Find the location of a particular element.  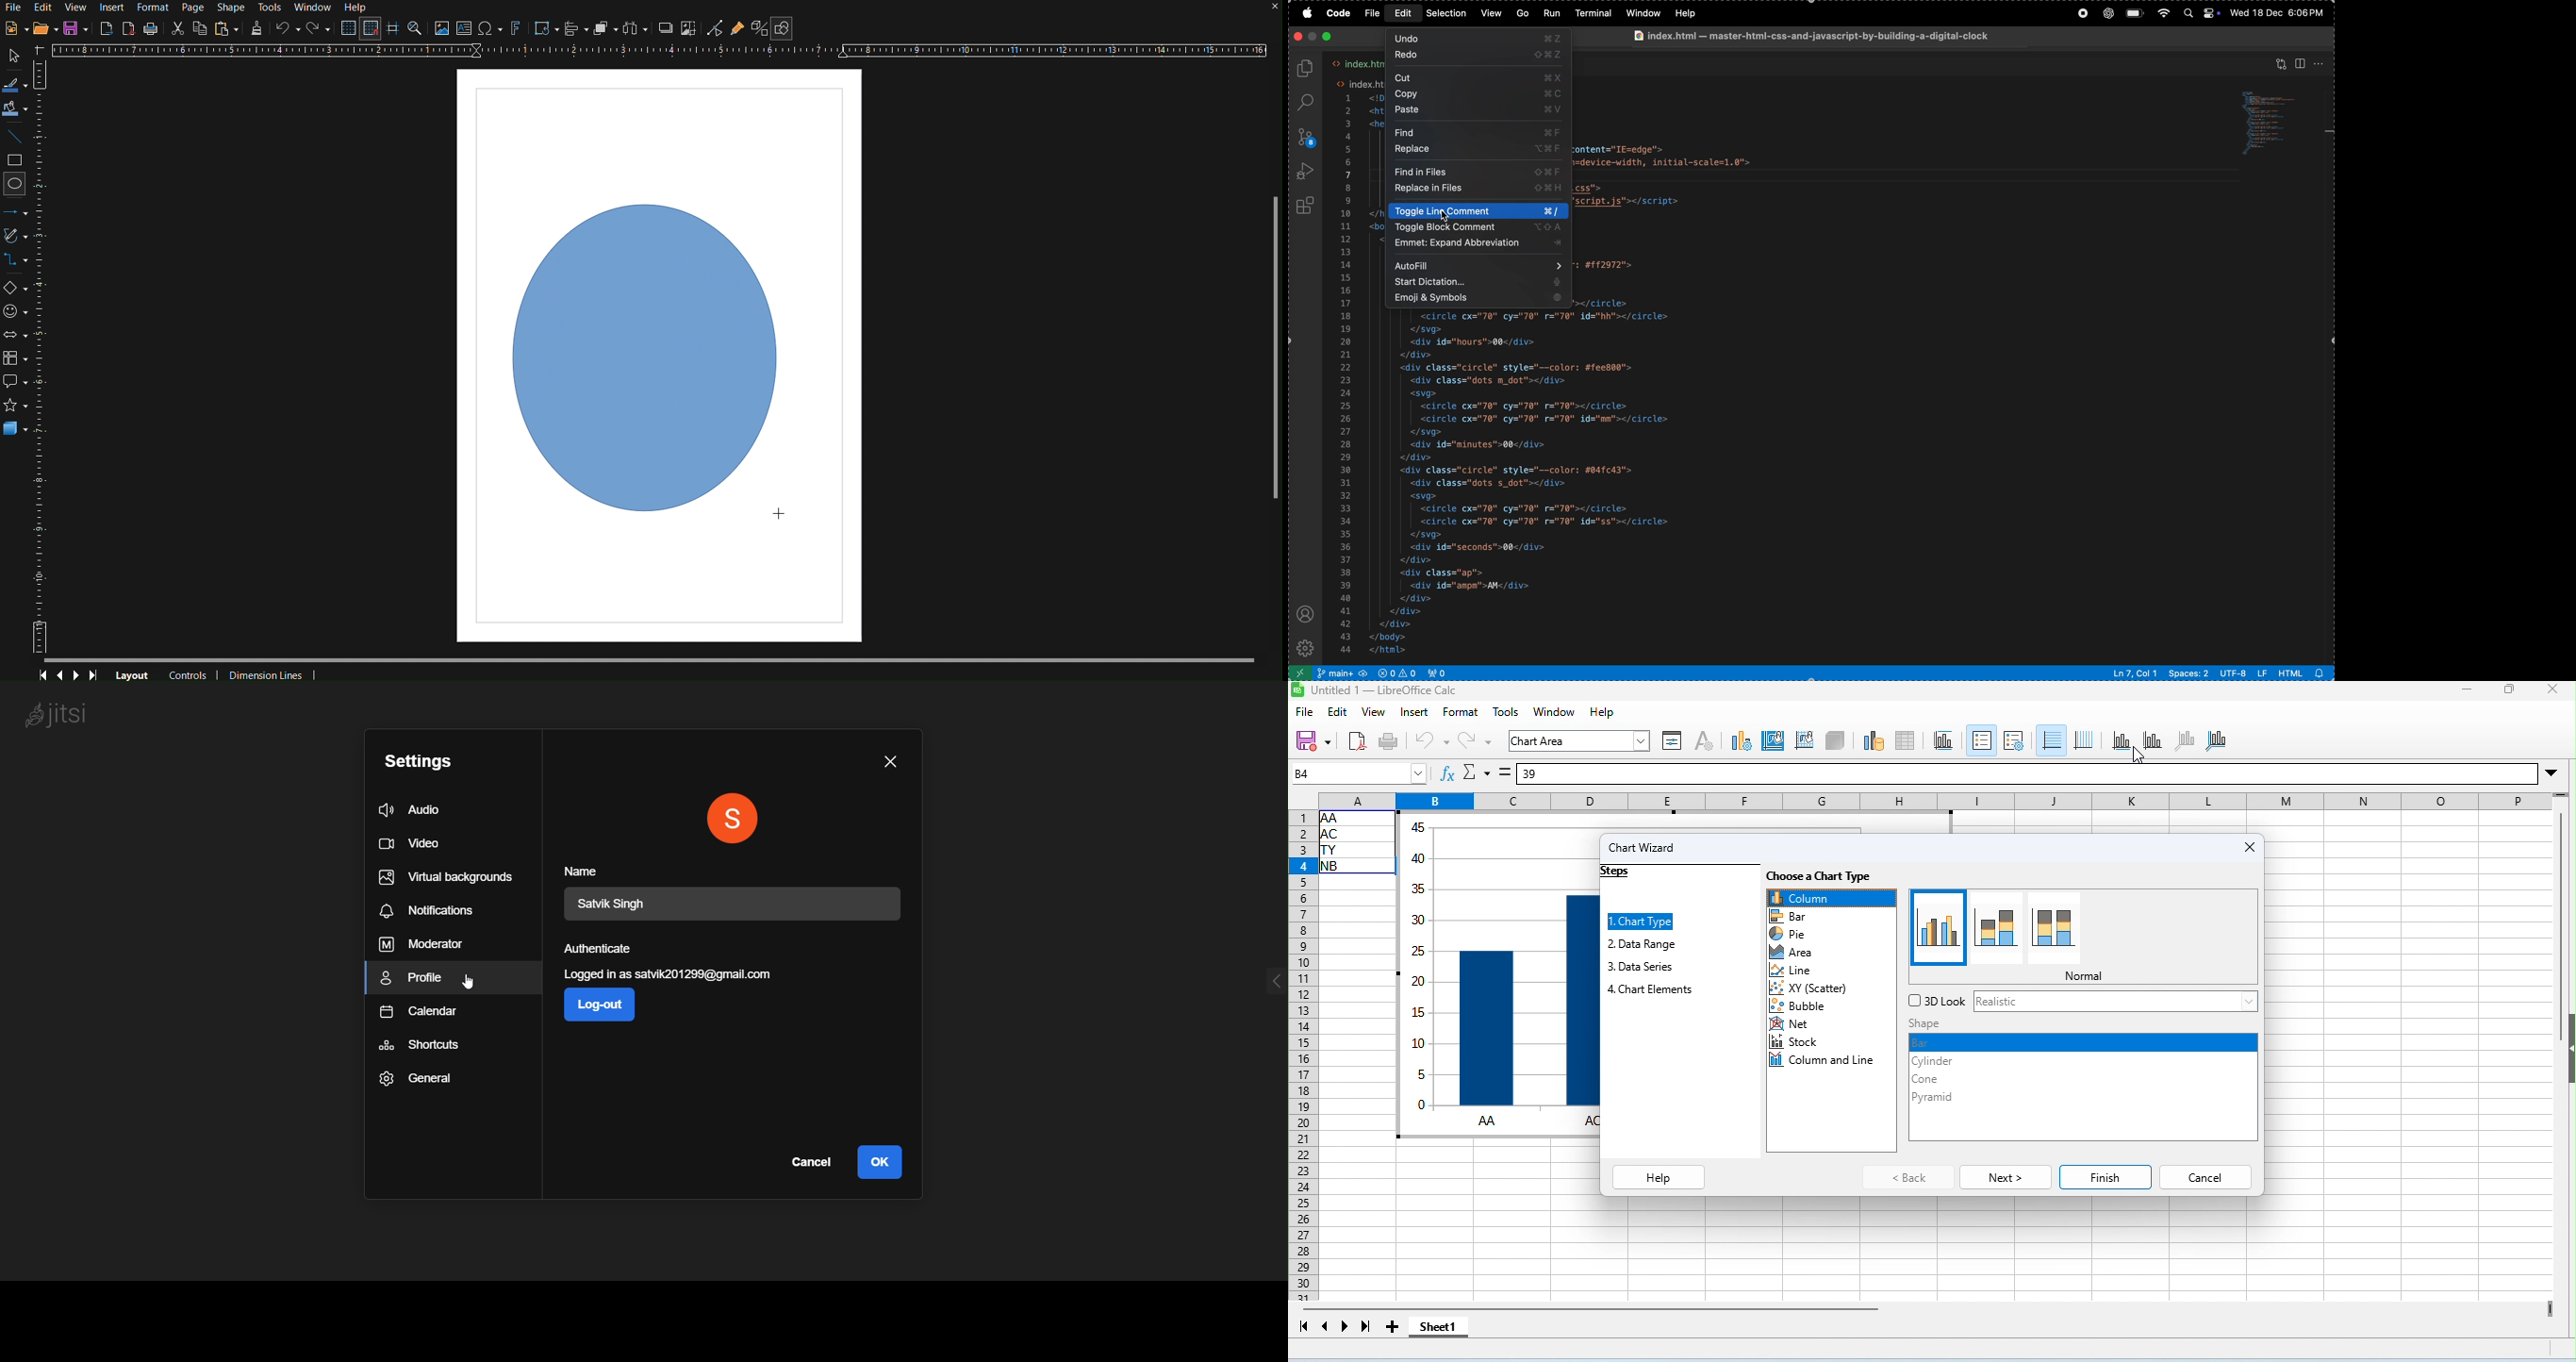

Align Objects is located at coordinates (576, 29).